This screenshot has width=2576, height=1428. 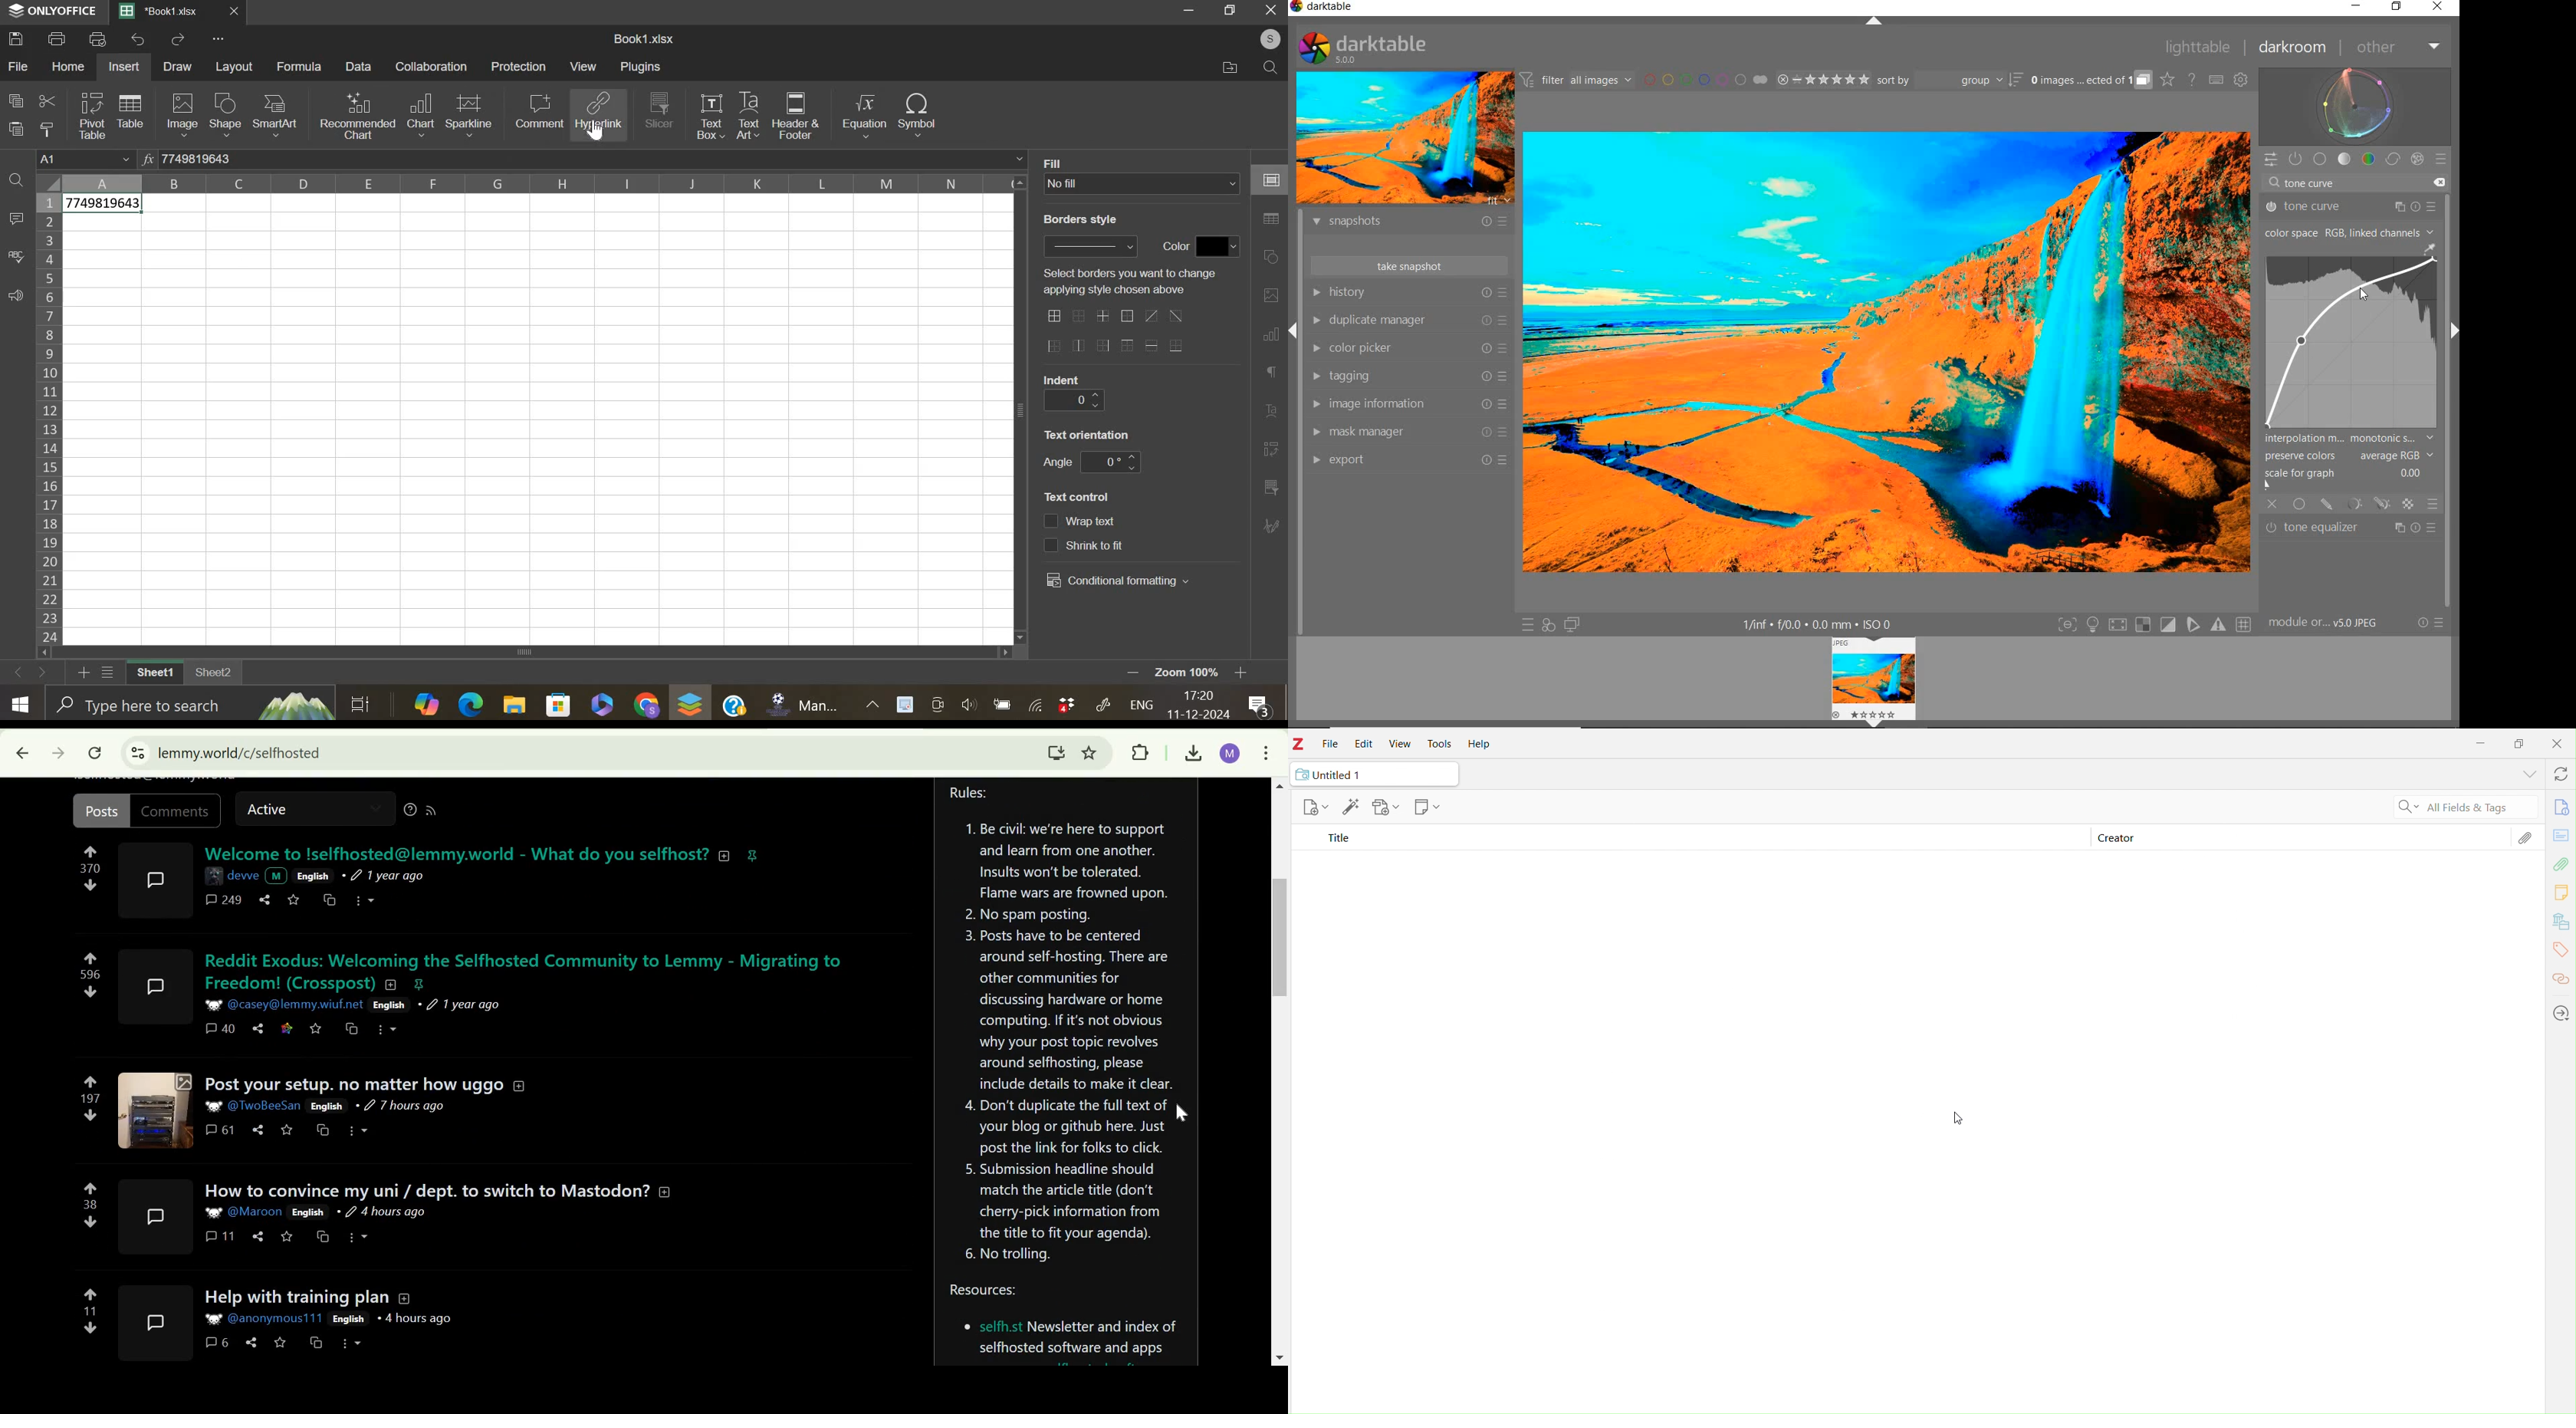 I want to click on Reference, so click(x=1427, y=808).